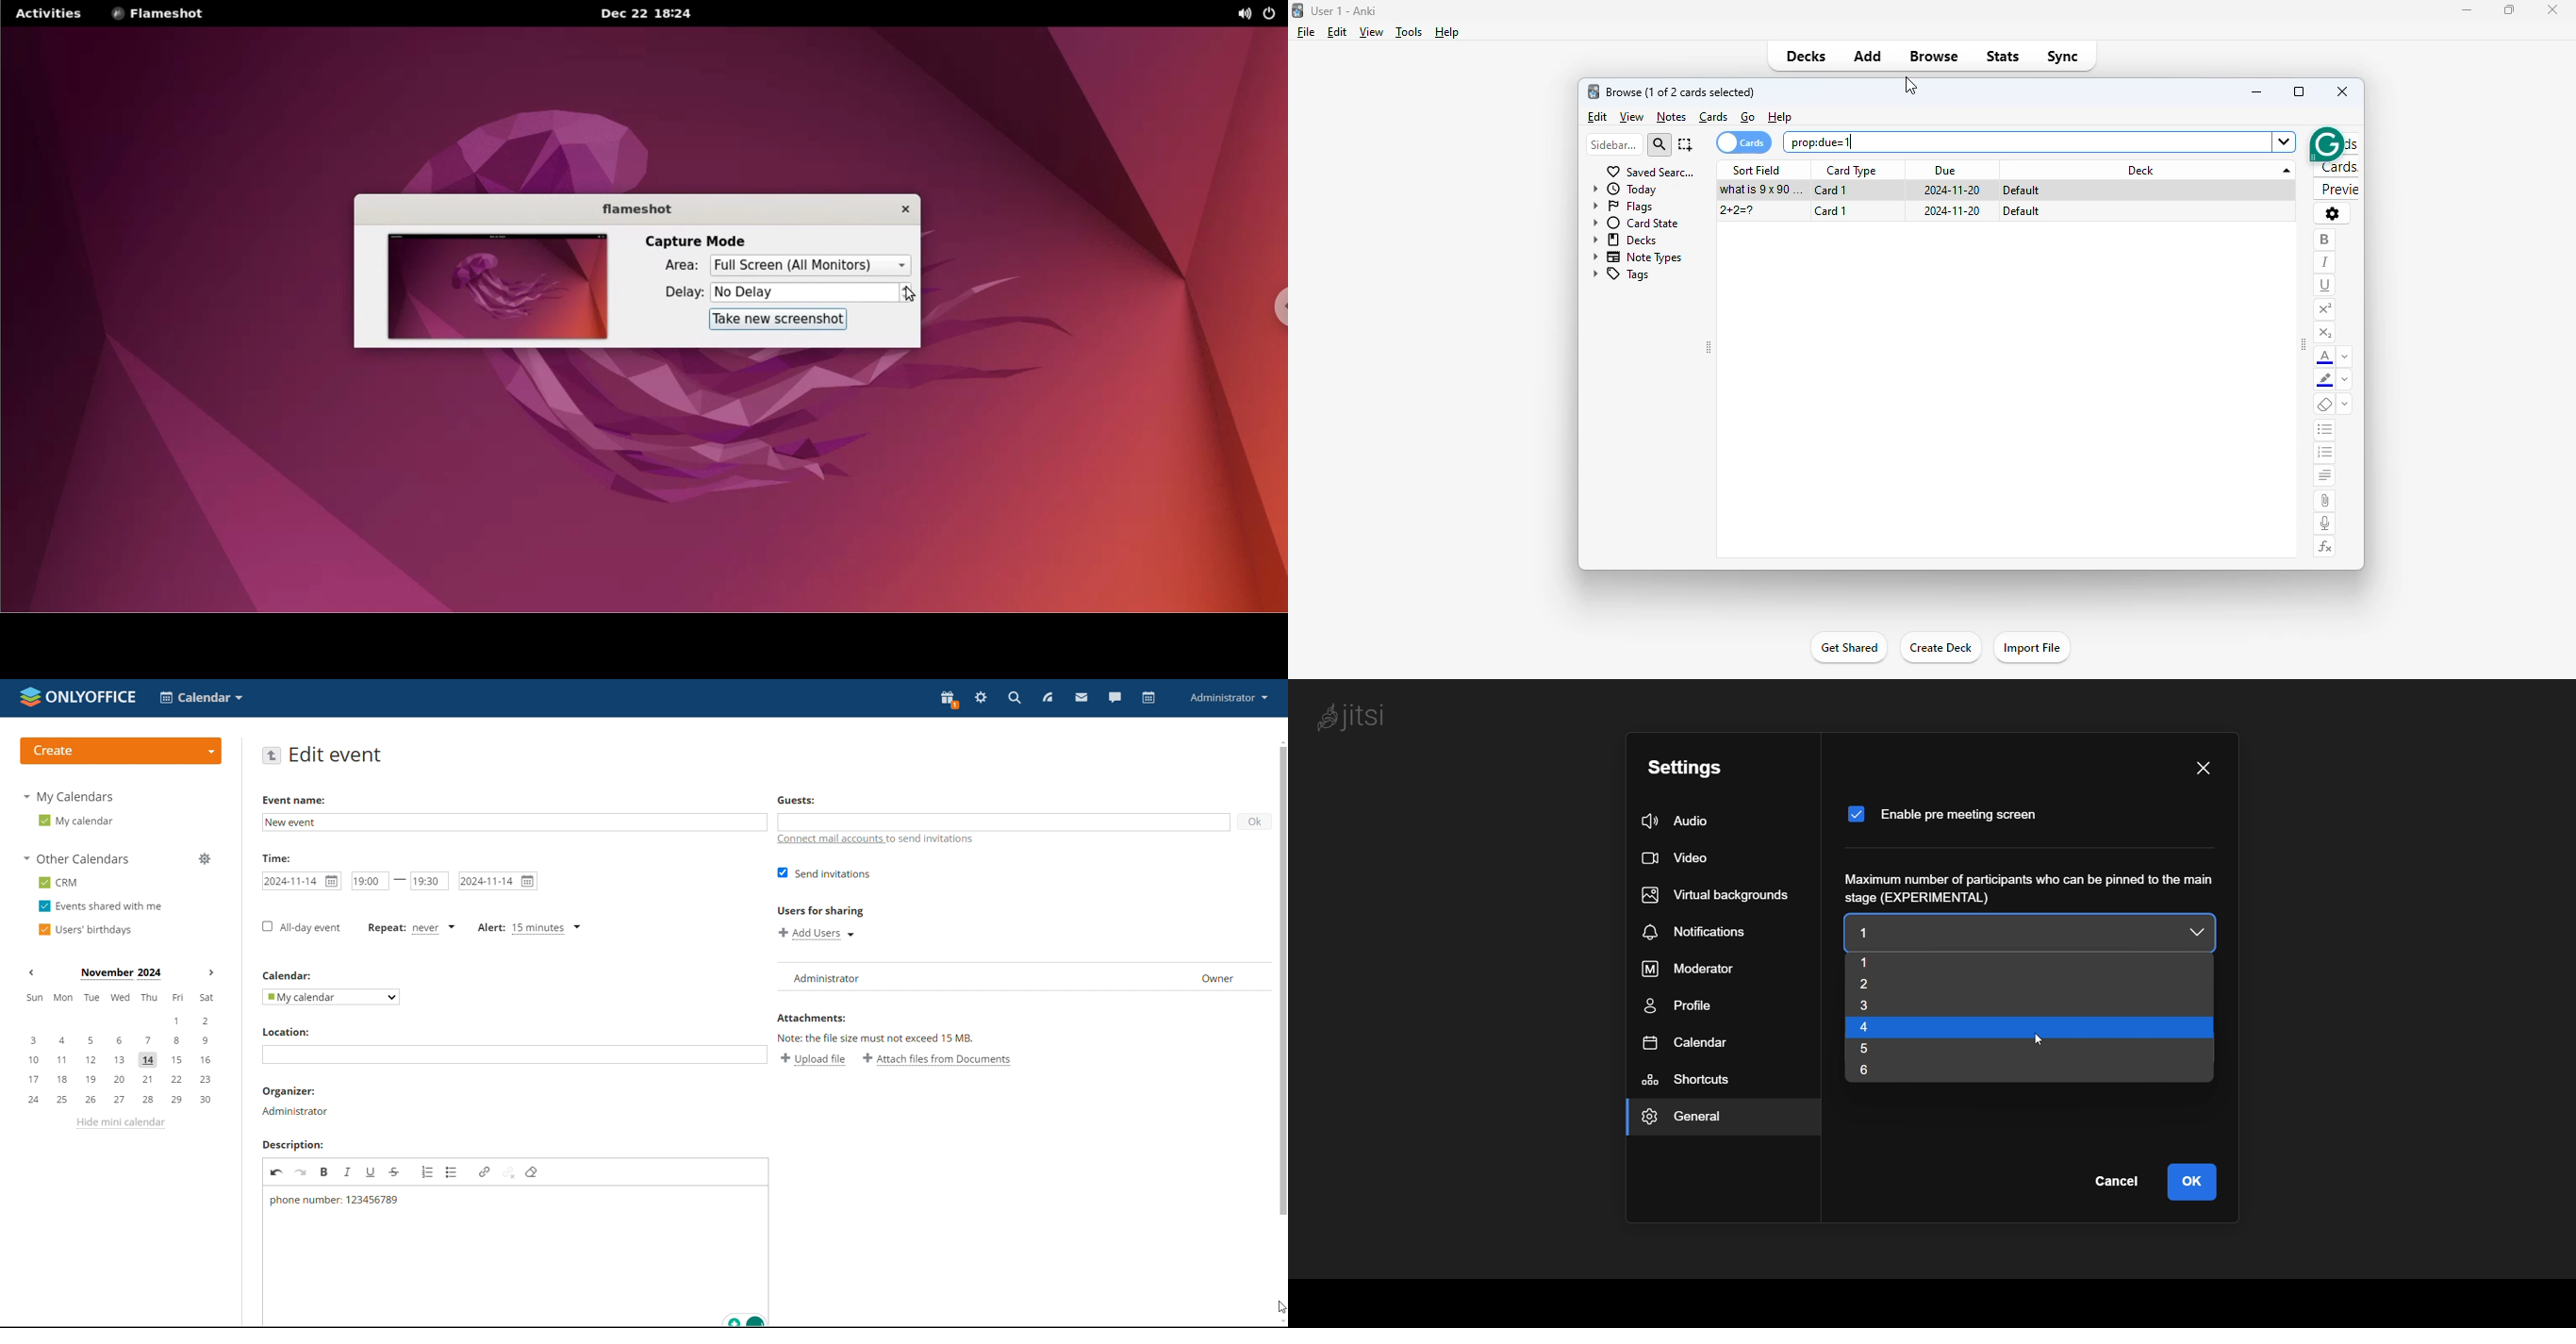 The image size is (2576, 1344). What do you see at coordinates (1650, 173) in the screenshot?
I see `saved searches` at bounding box center [1650, 173].